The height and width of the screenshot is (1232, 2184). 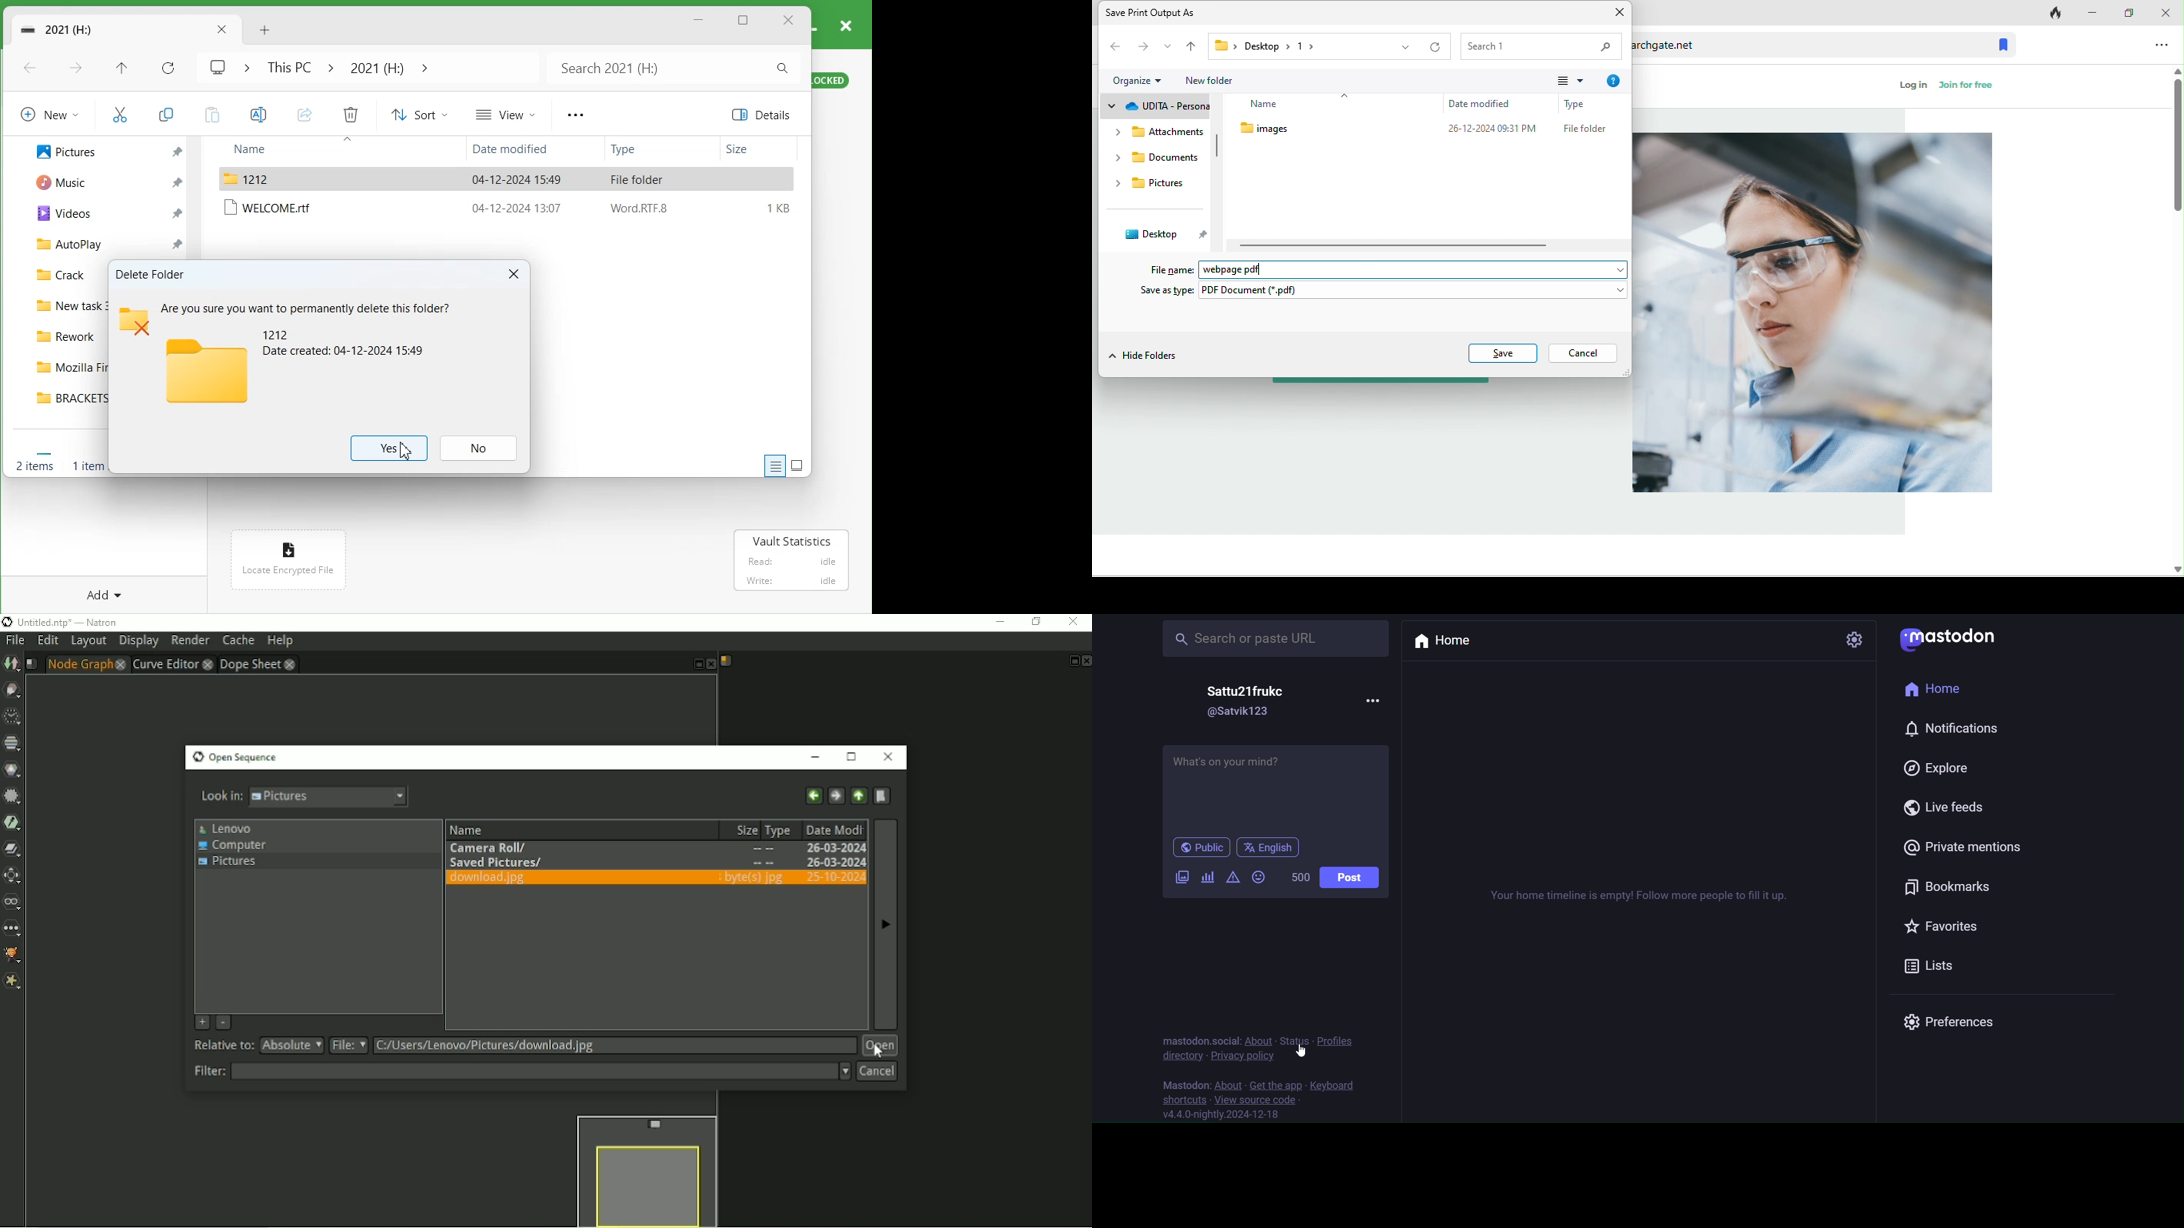 I want to click on Add a poll, so click(x=1208, y=878).